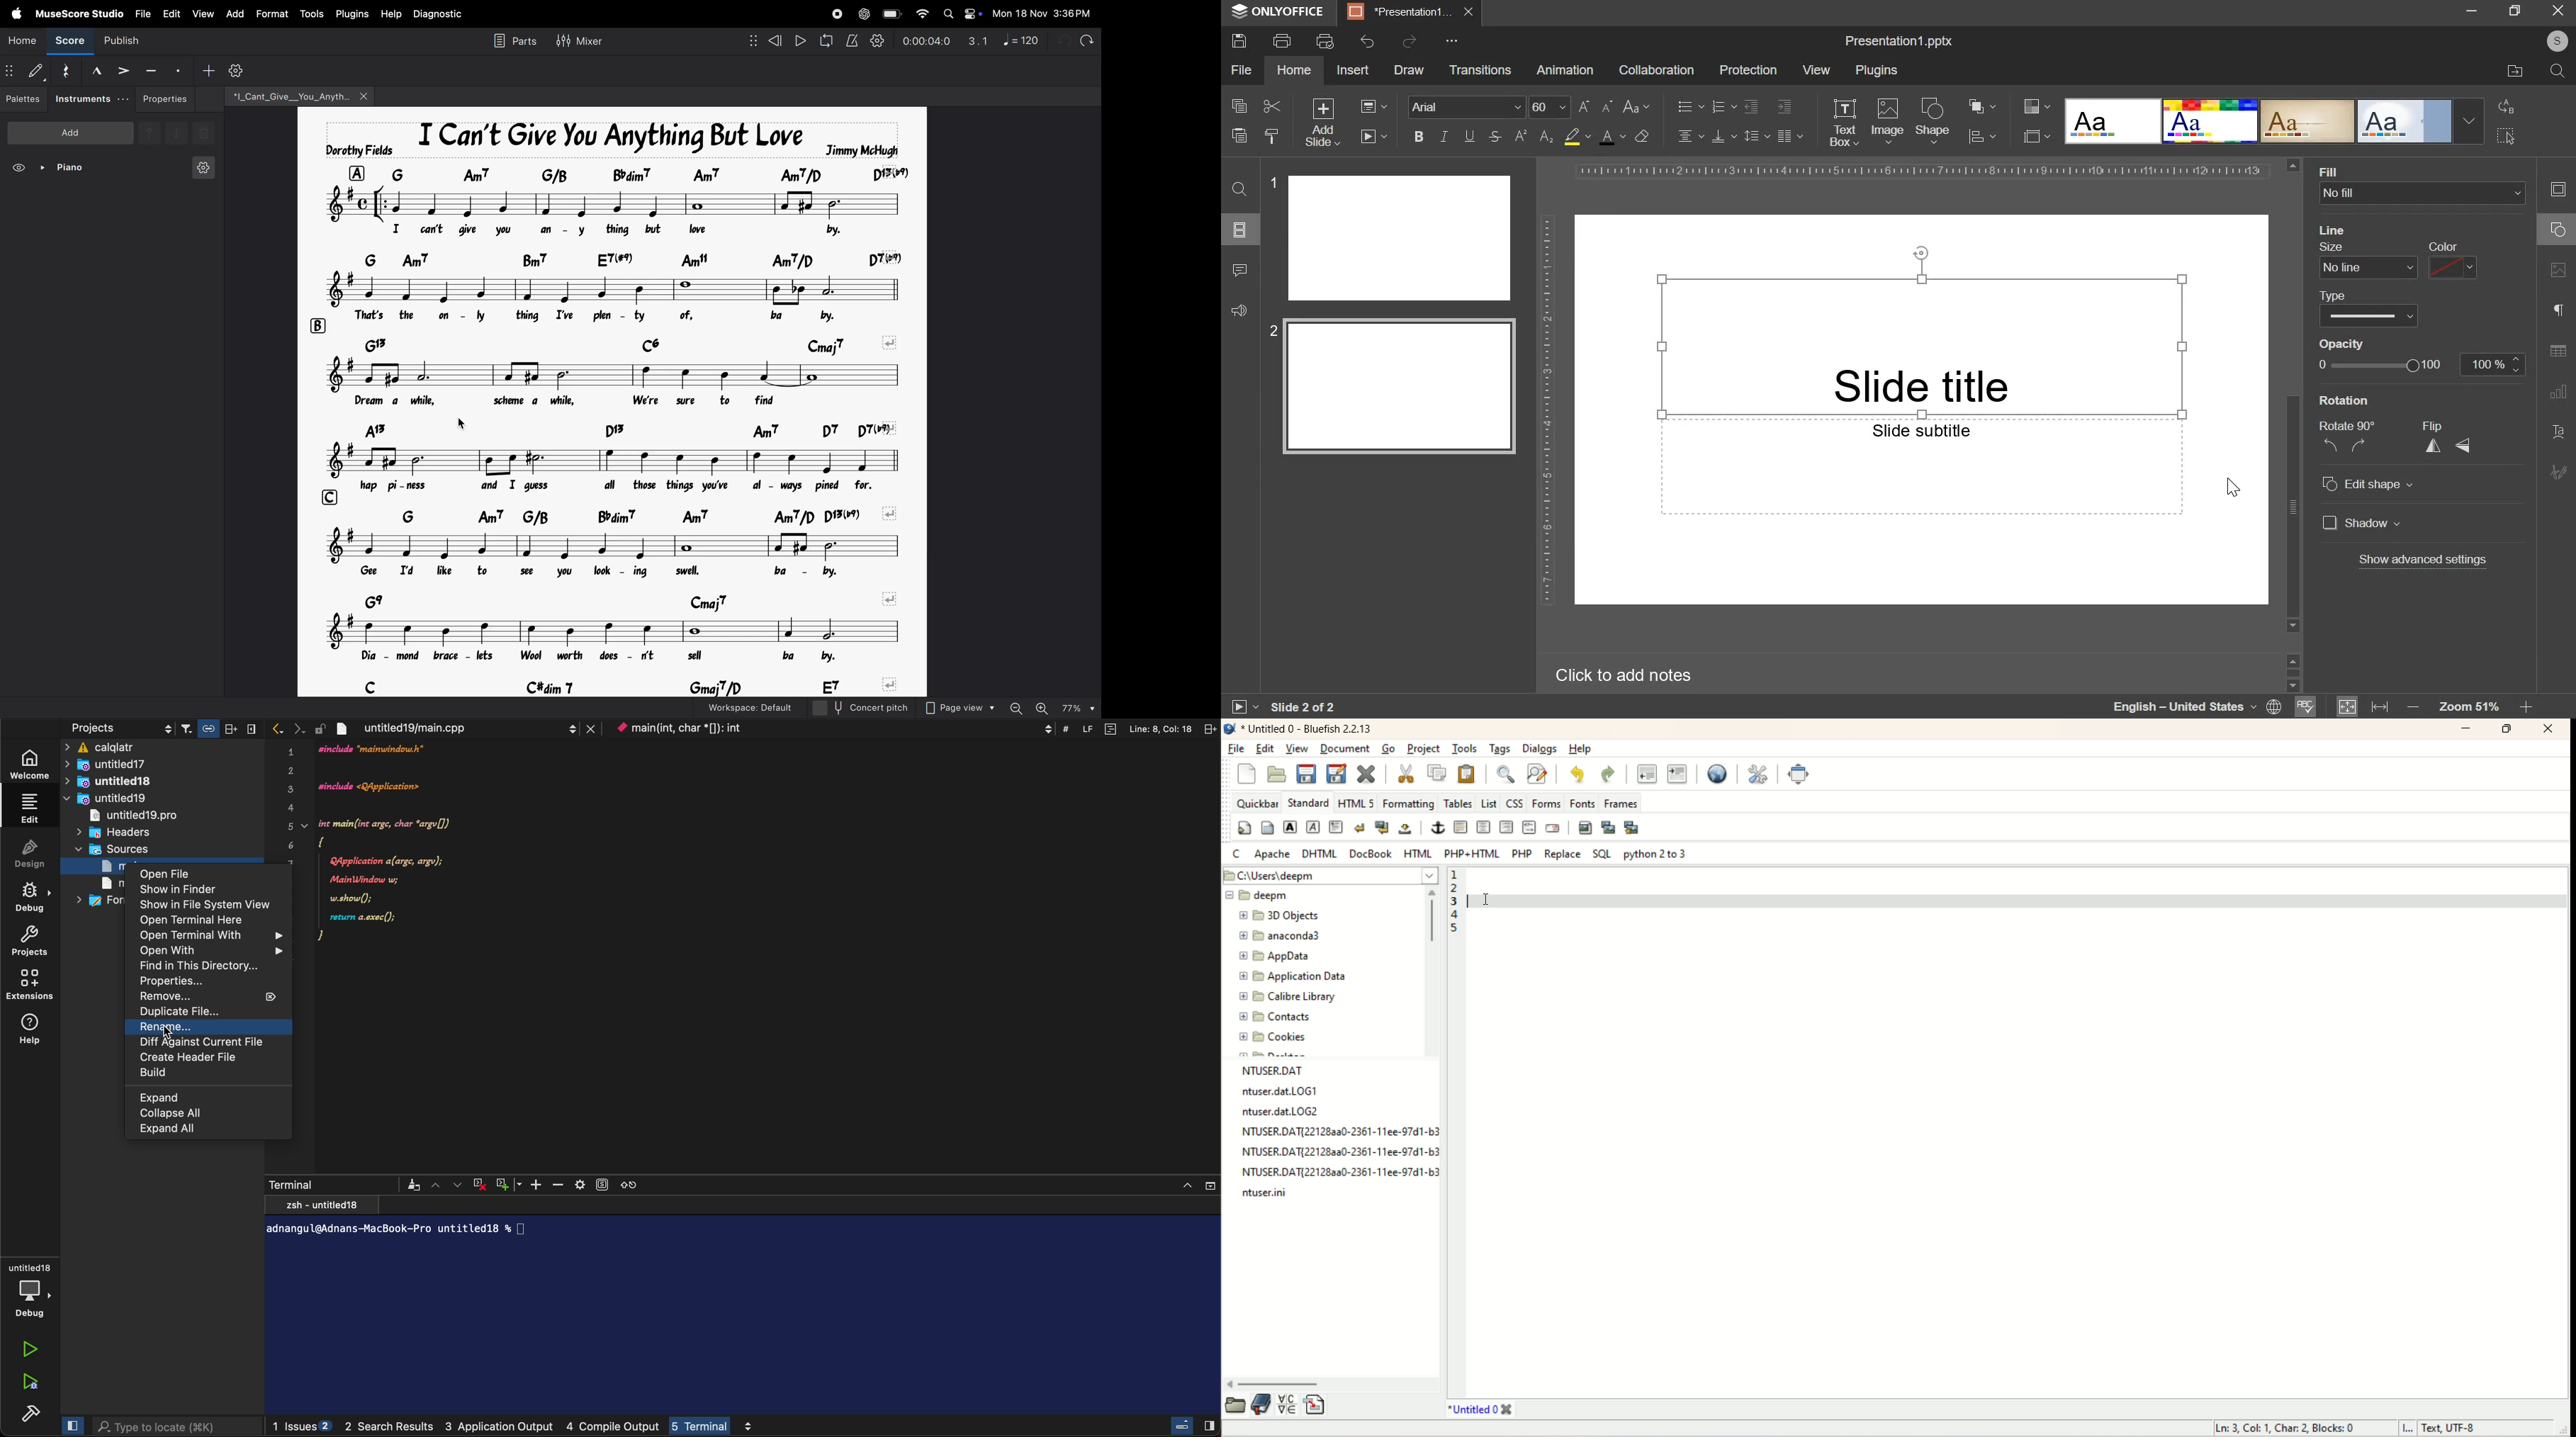 The image size is (2576, 1456). I want to click on design, so click(2274, 120).